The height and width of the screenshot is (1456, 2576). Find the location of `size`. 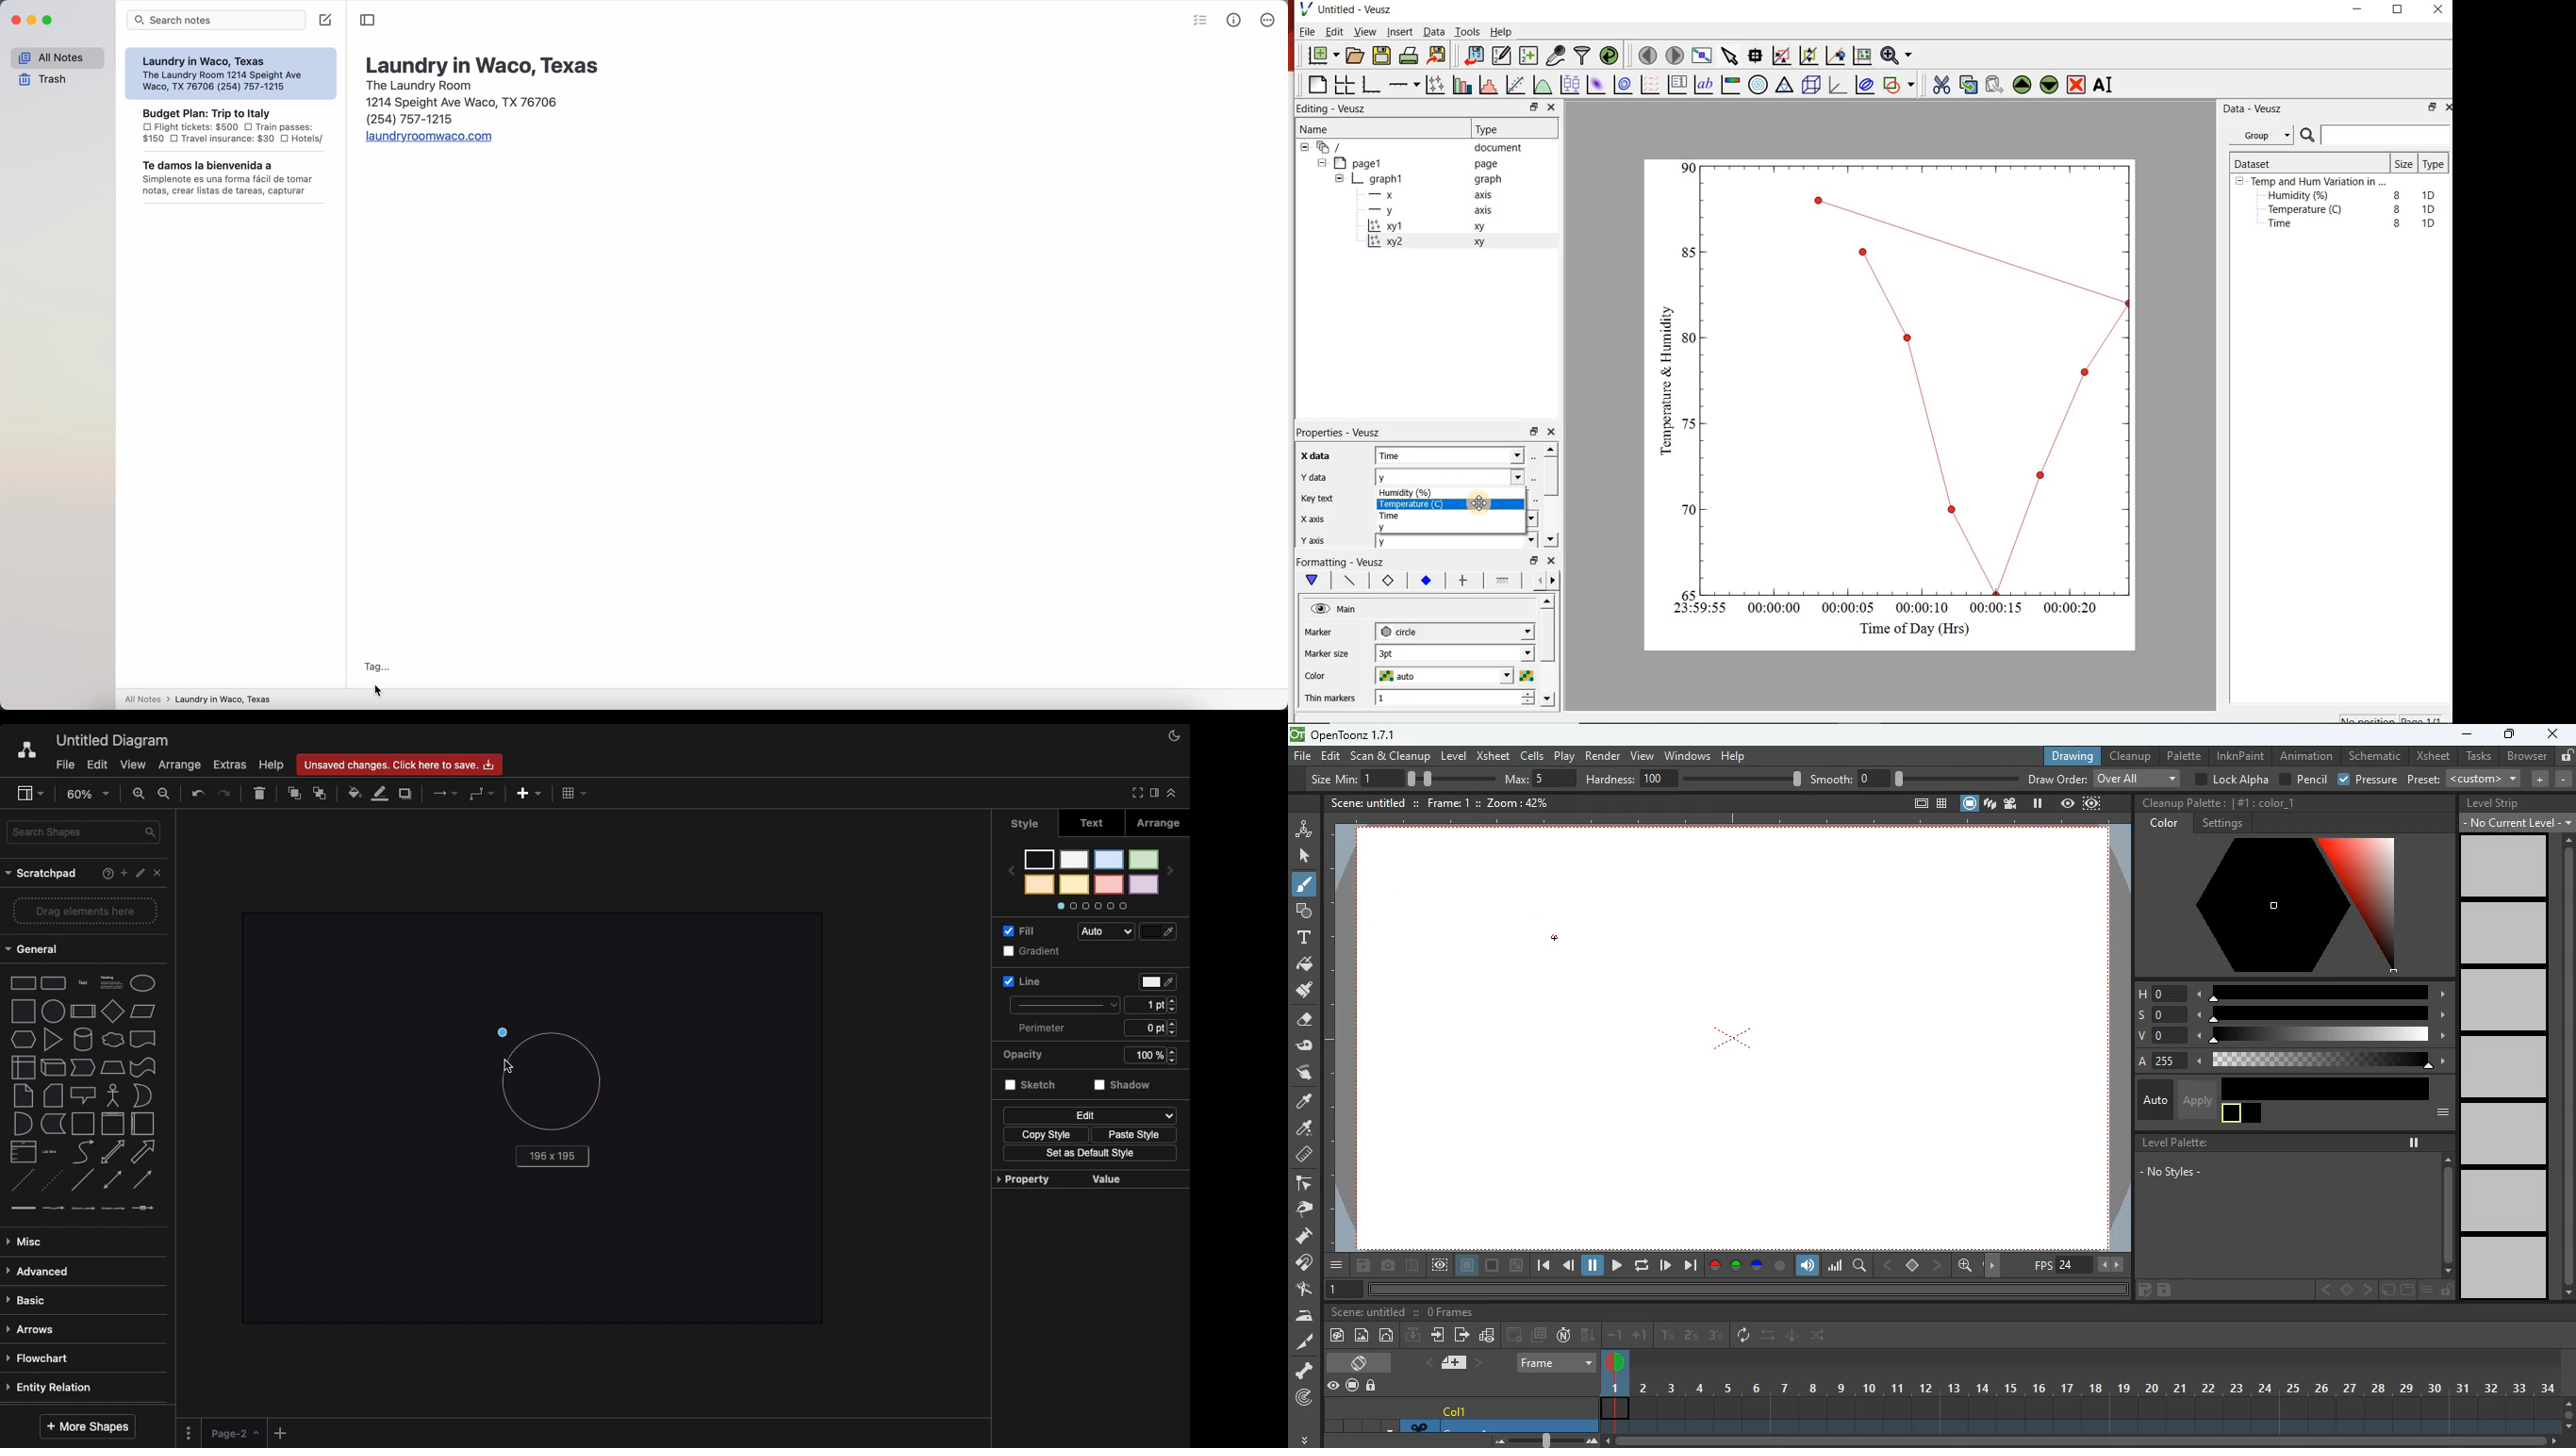

size is located at coordinates (1445, 778).